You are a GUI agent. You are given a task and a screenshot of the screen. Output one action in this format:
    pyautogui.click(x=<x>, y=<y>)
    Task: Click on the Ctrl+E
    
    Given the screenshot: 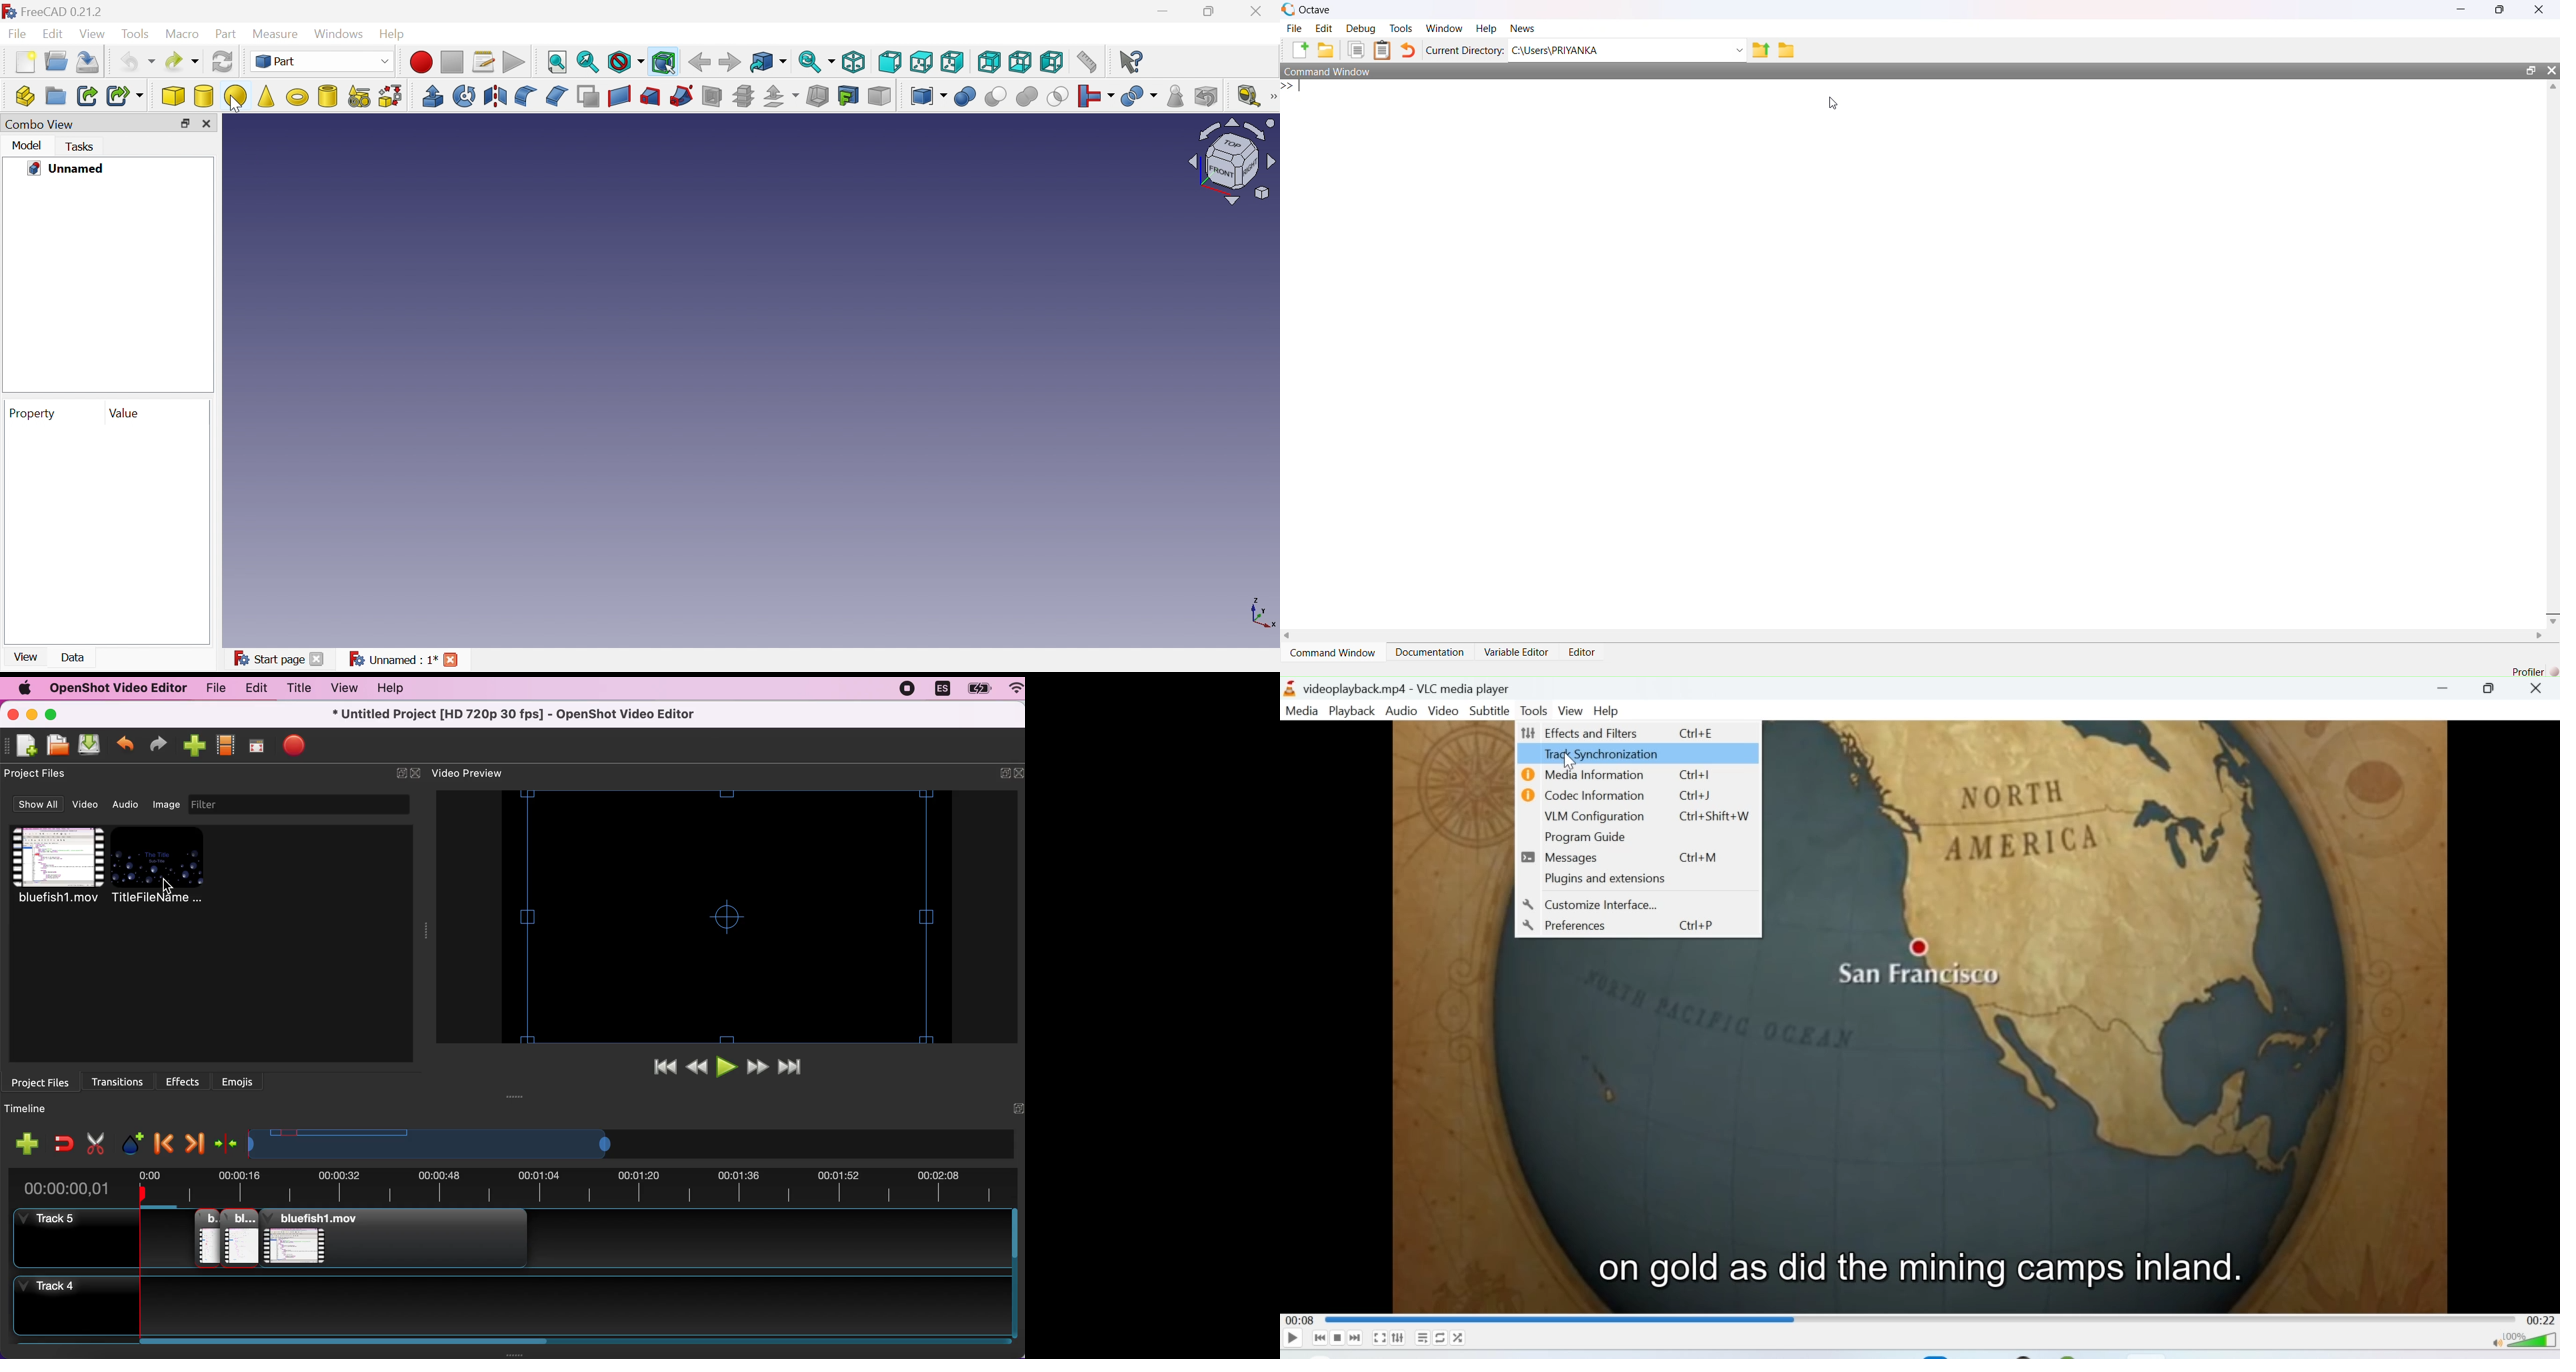 What is the action you would take?
    pyautogui.click(x=1699, y=731)
    